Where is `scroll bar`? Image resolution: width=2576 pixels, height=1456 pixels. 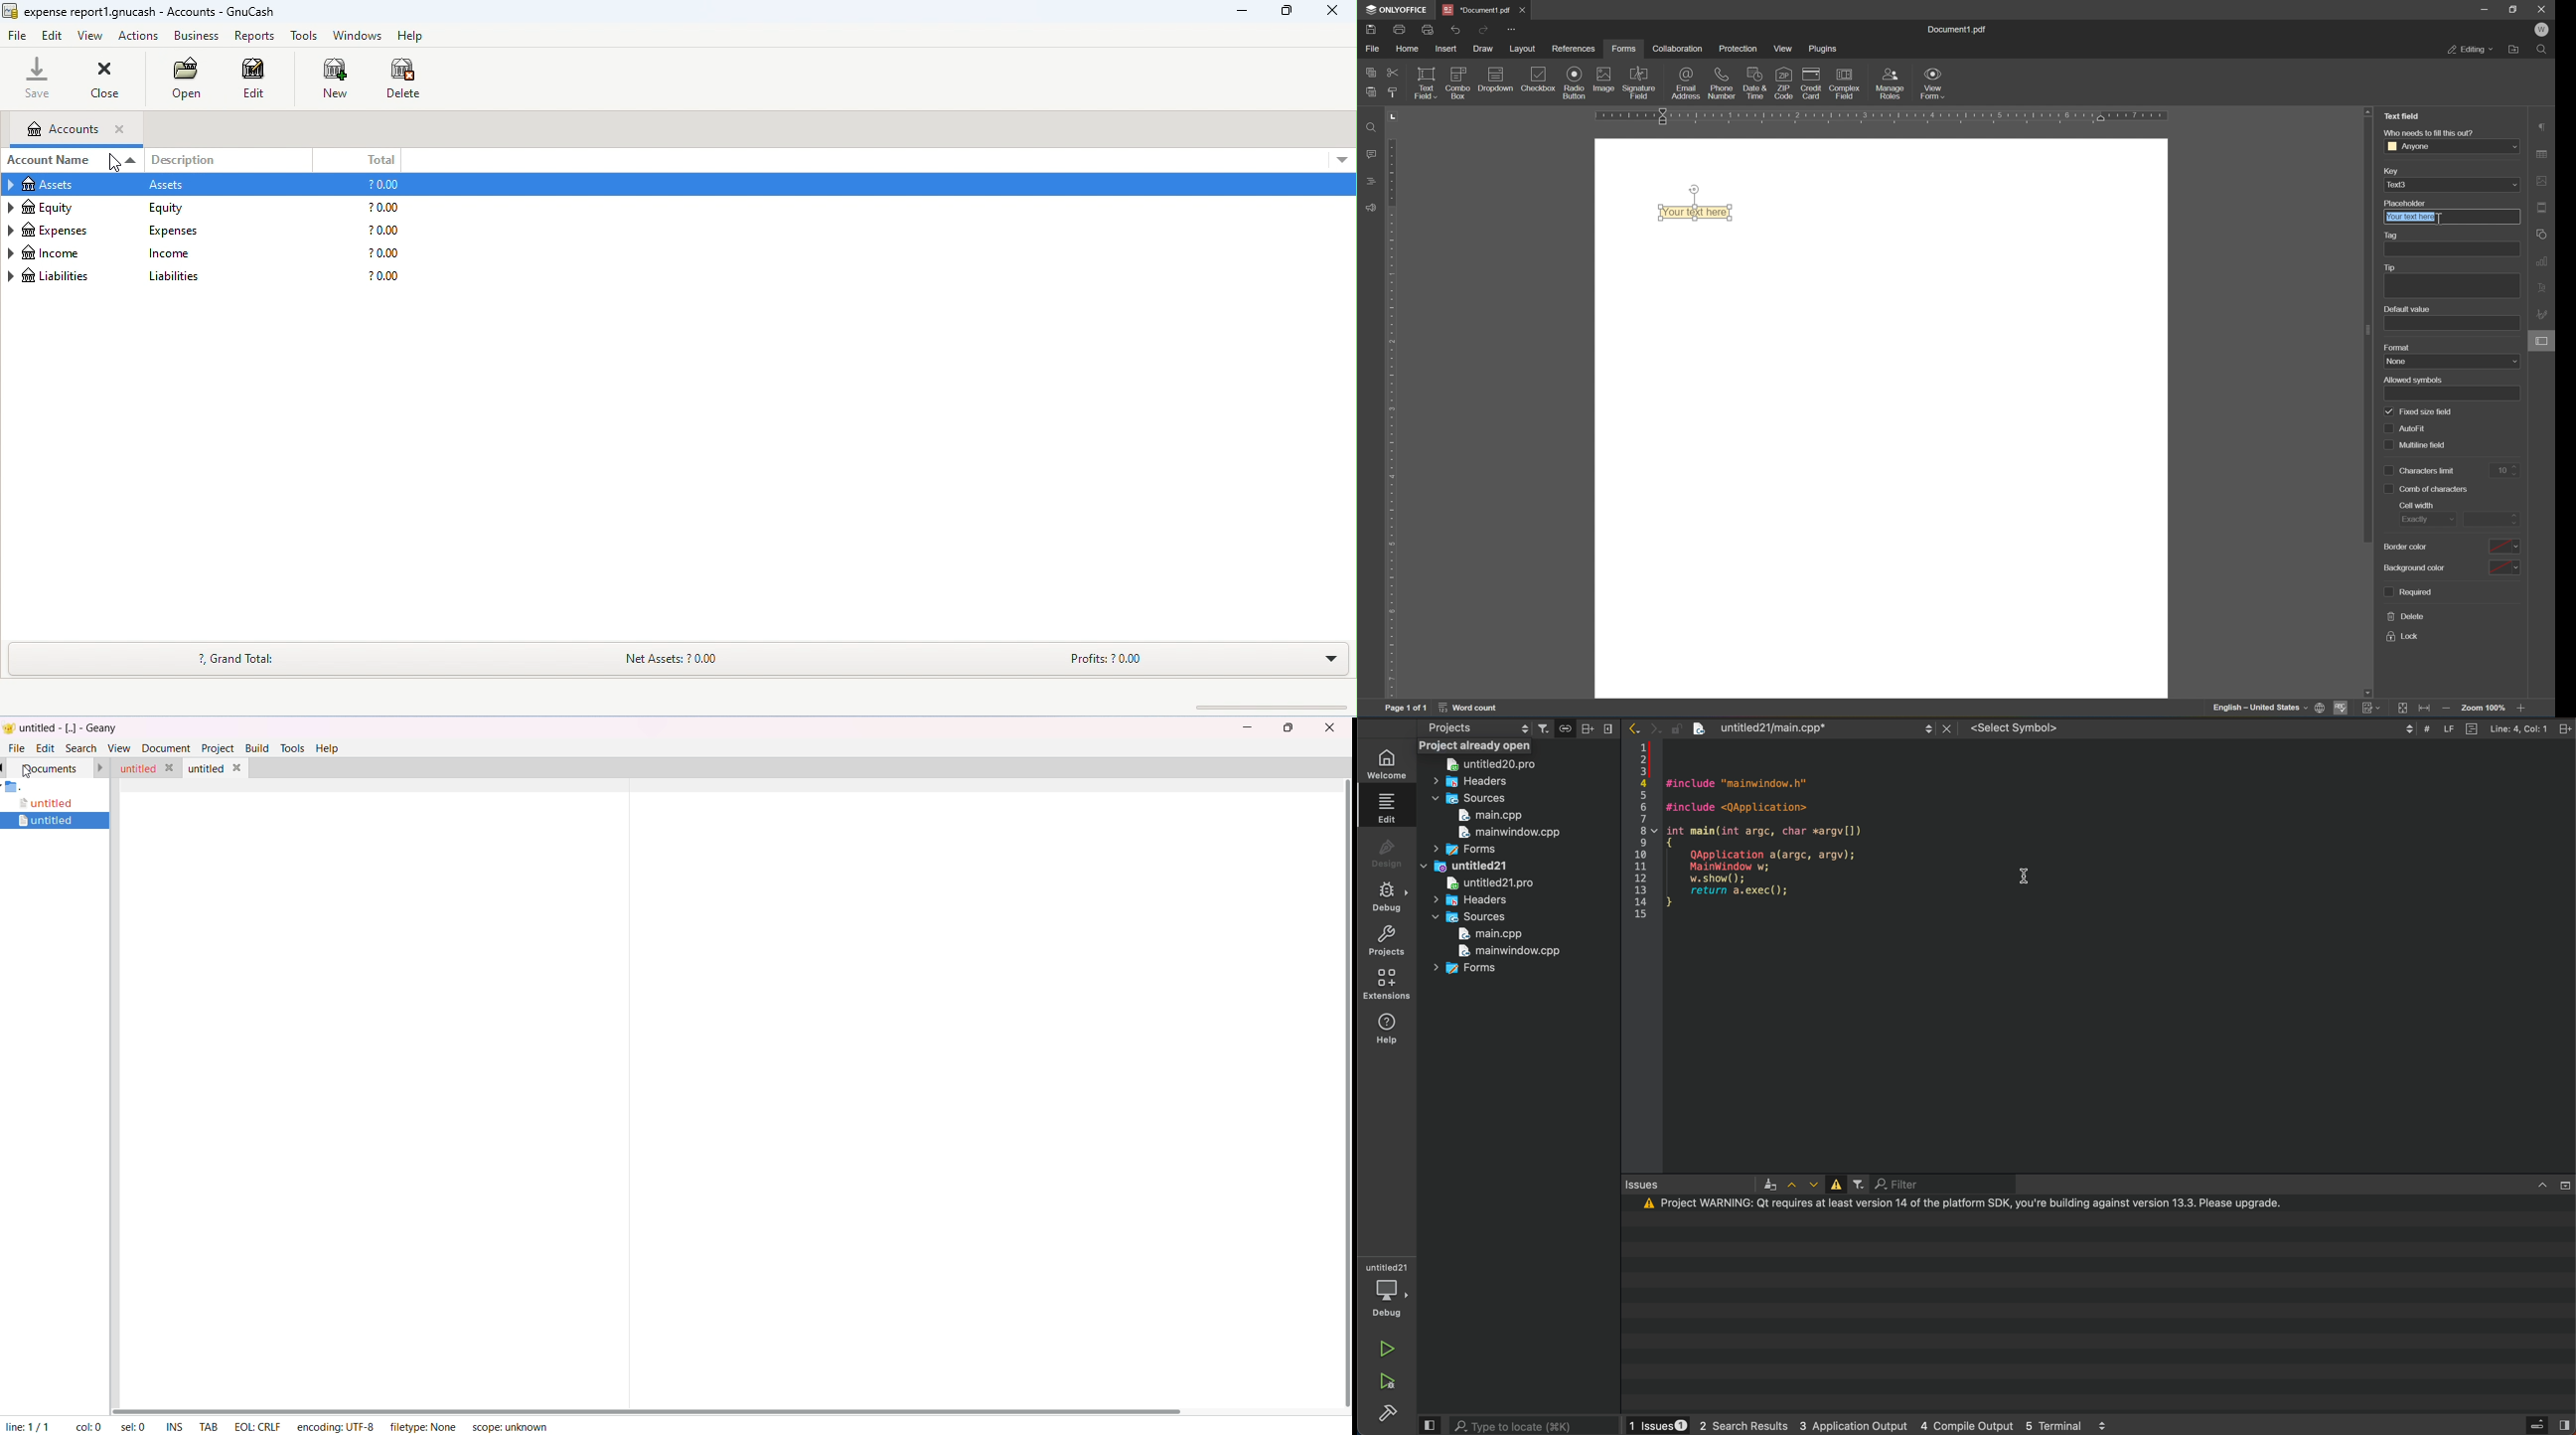 scroll bar is located at coordinates (1341, 1092).